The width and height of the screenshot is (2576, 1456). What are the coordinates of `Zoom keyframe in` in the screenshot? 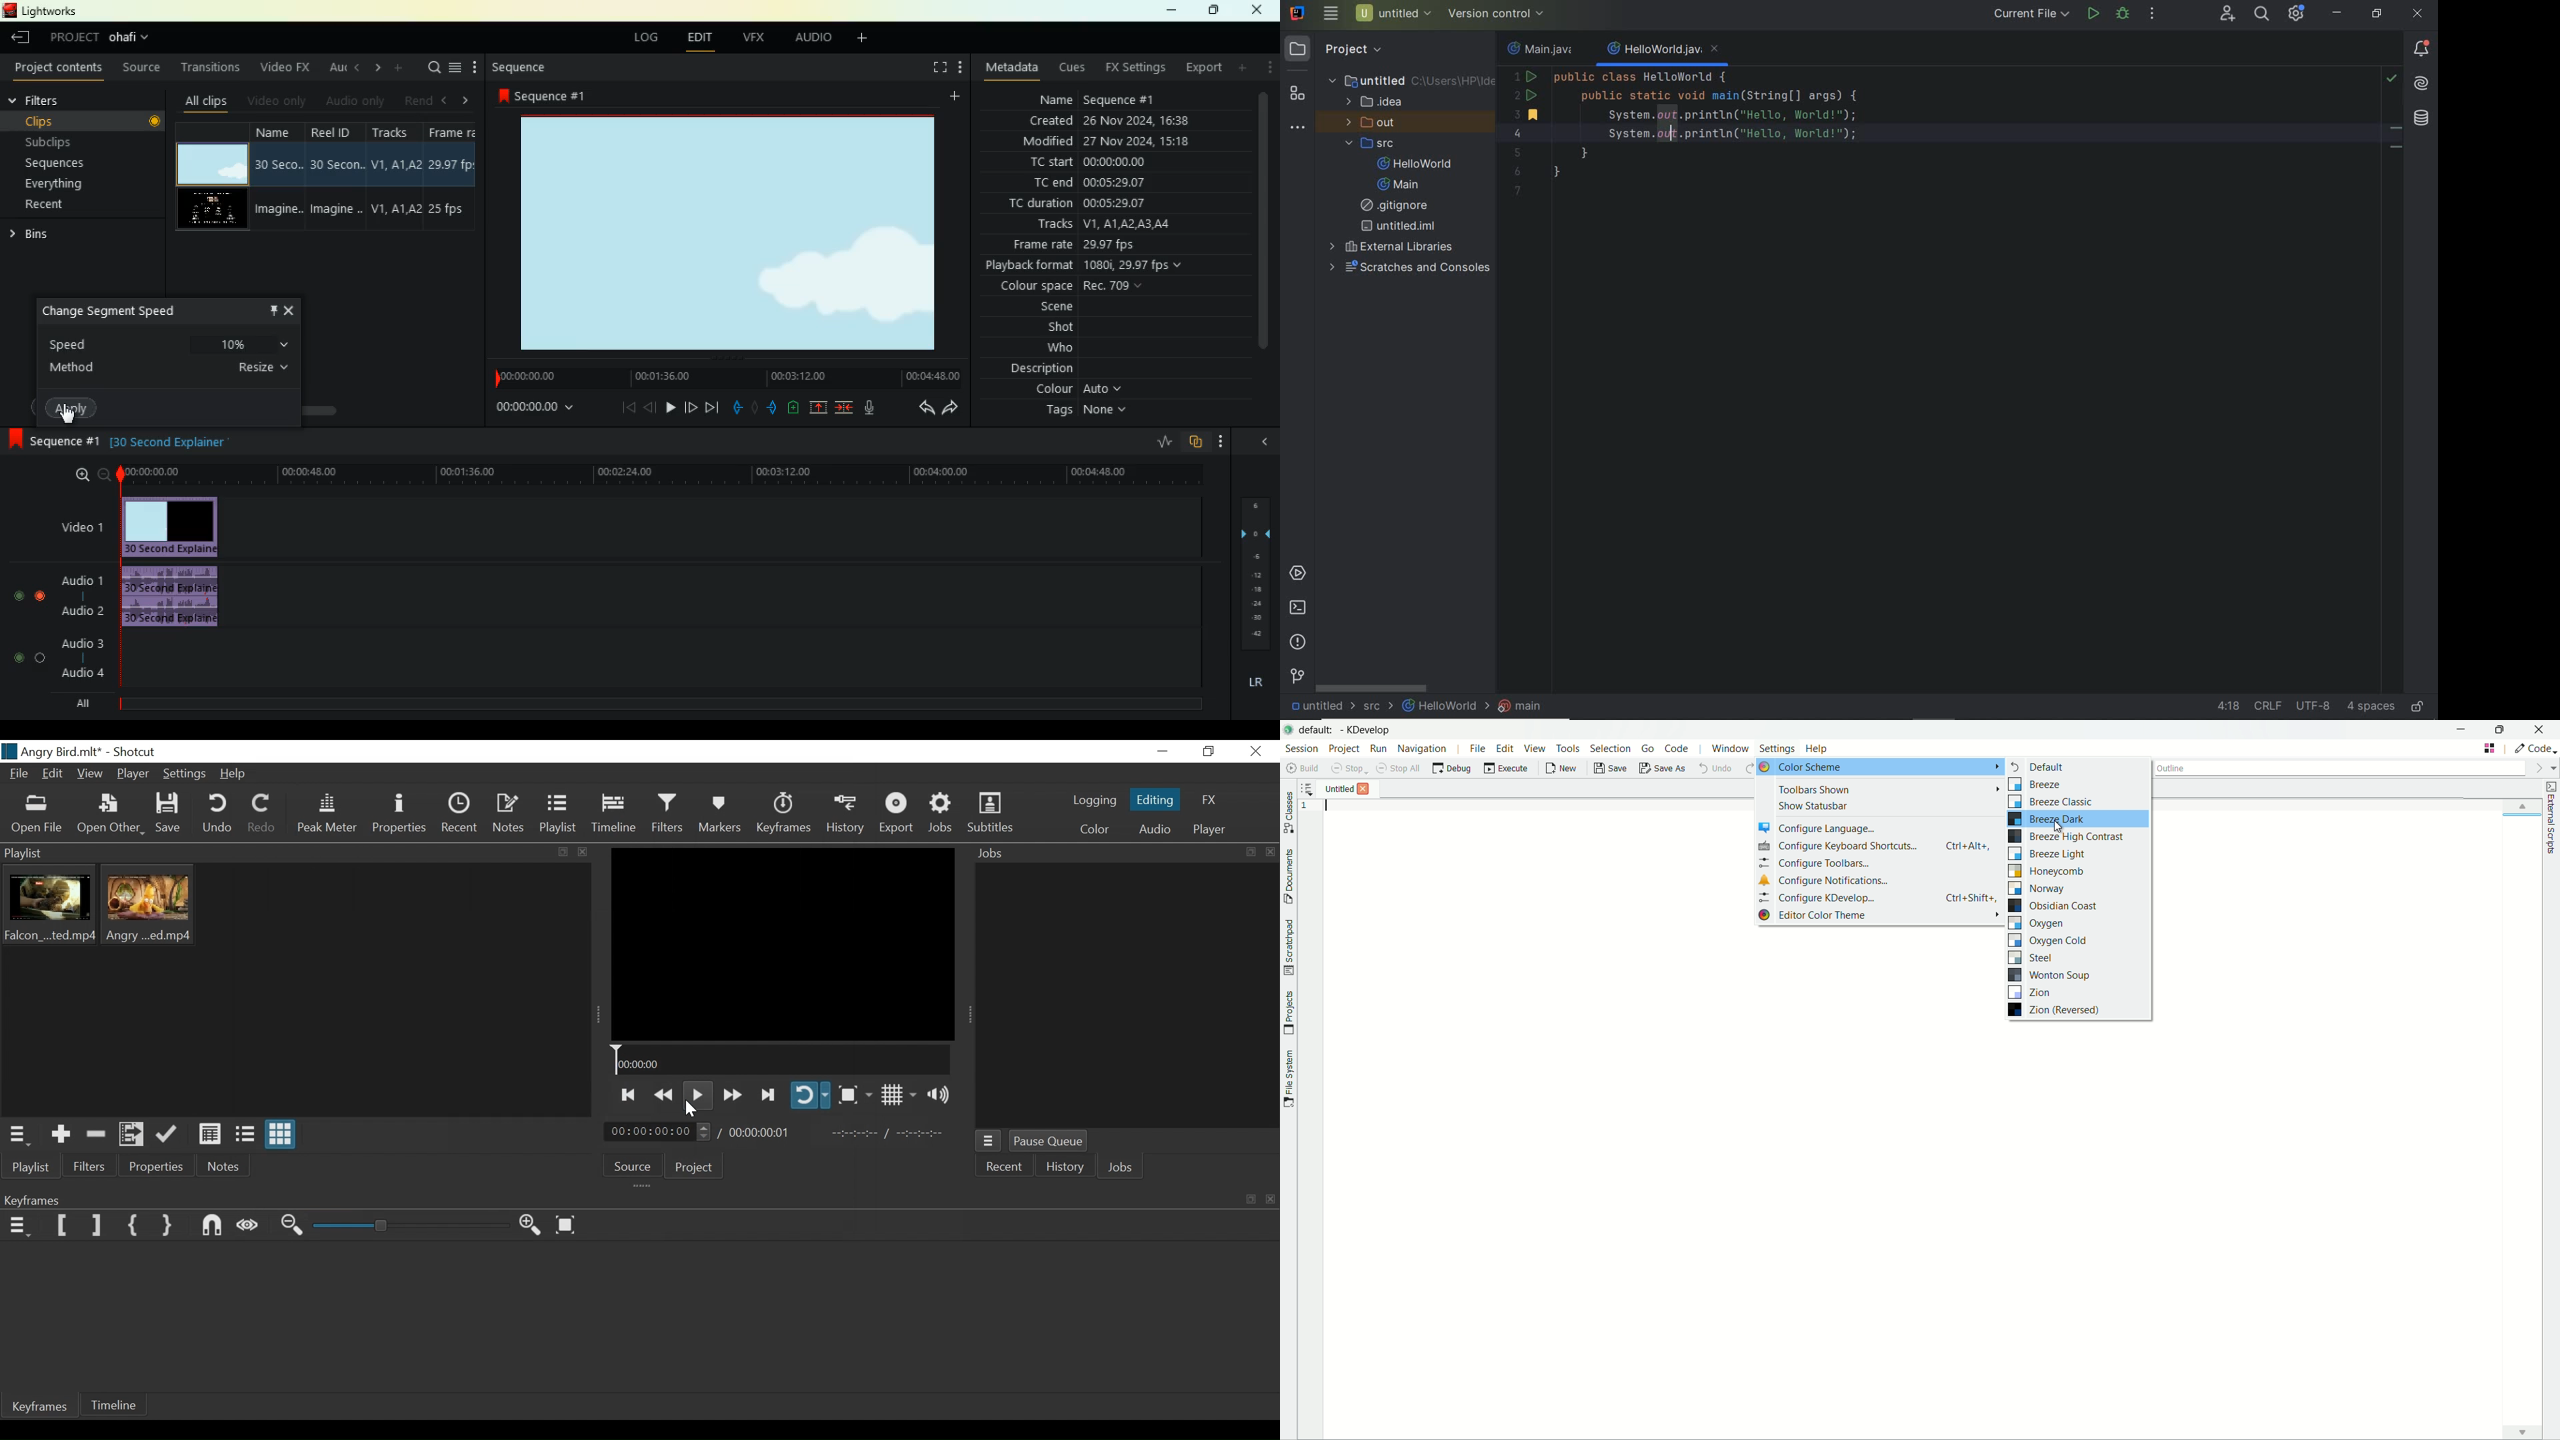 It's located at (293, 1225).